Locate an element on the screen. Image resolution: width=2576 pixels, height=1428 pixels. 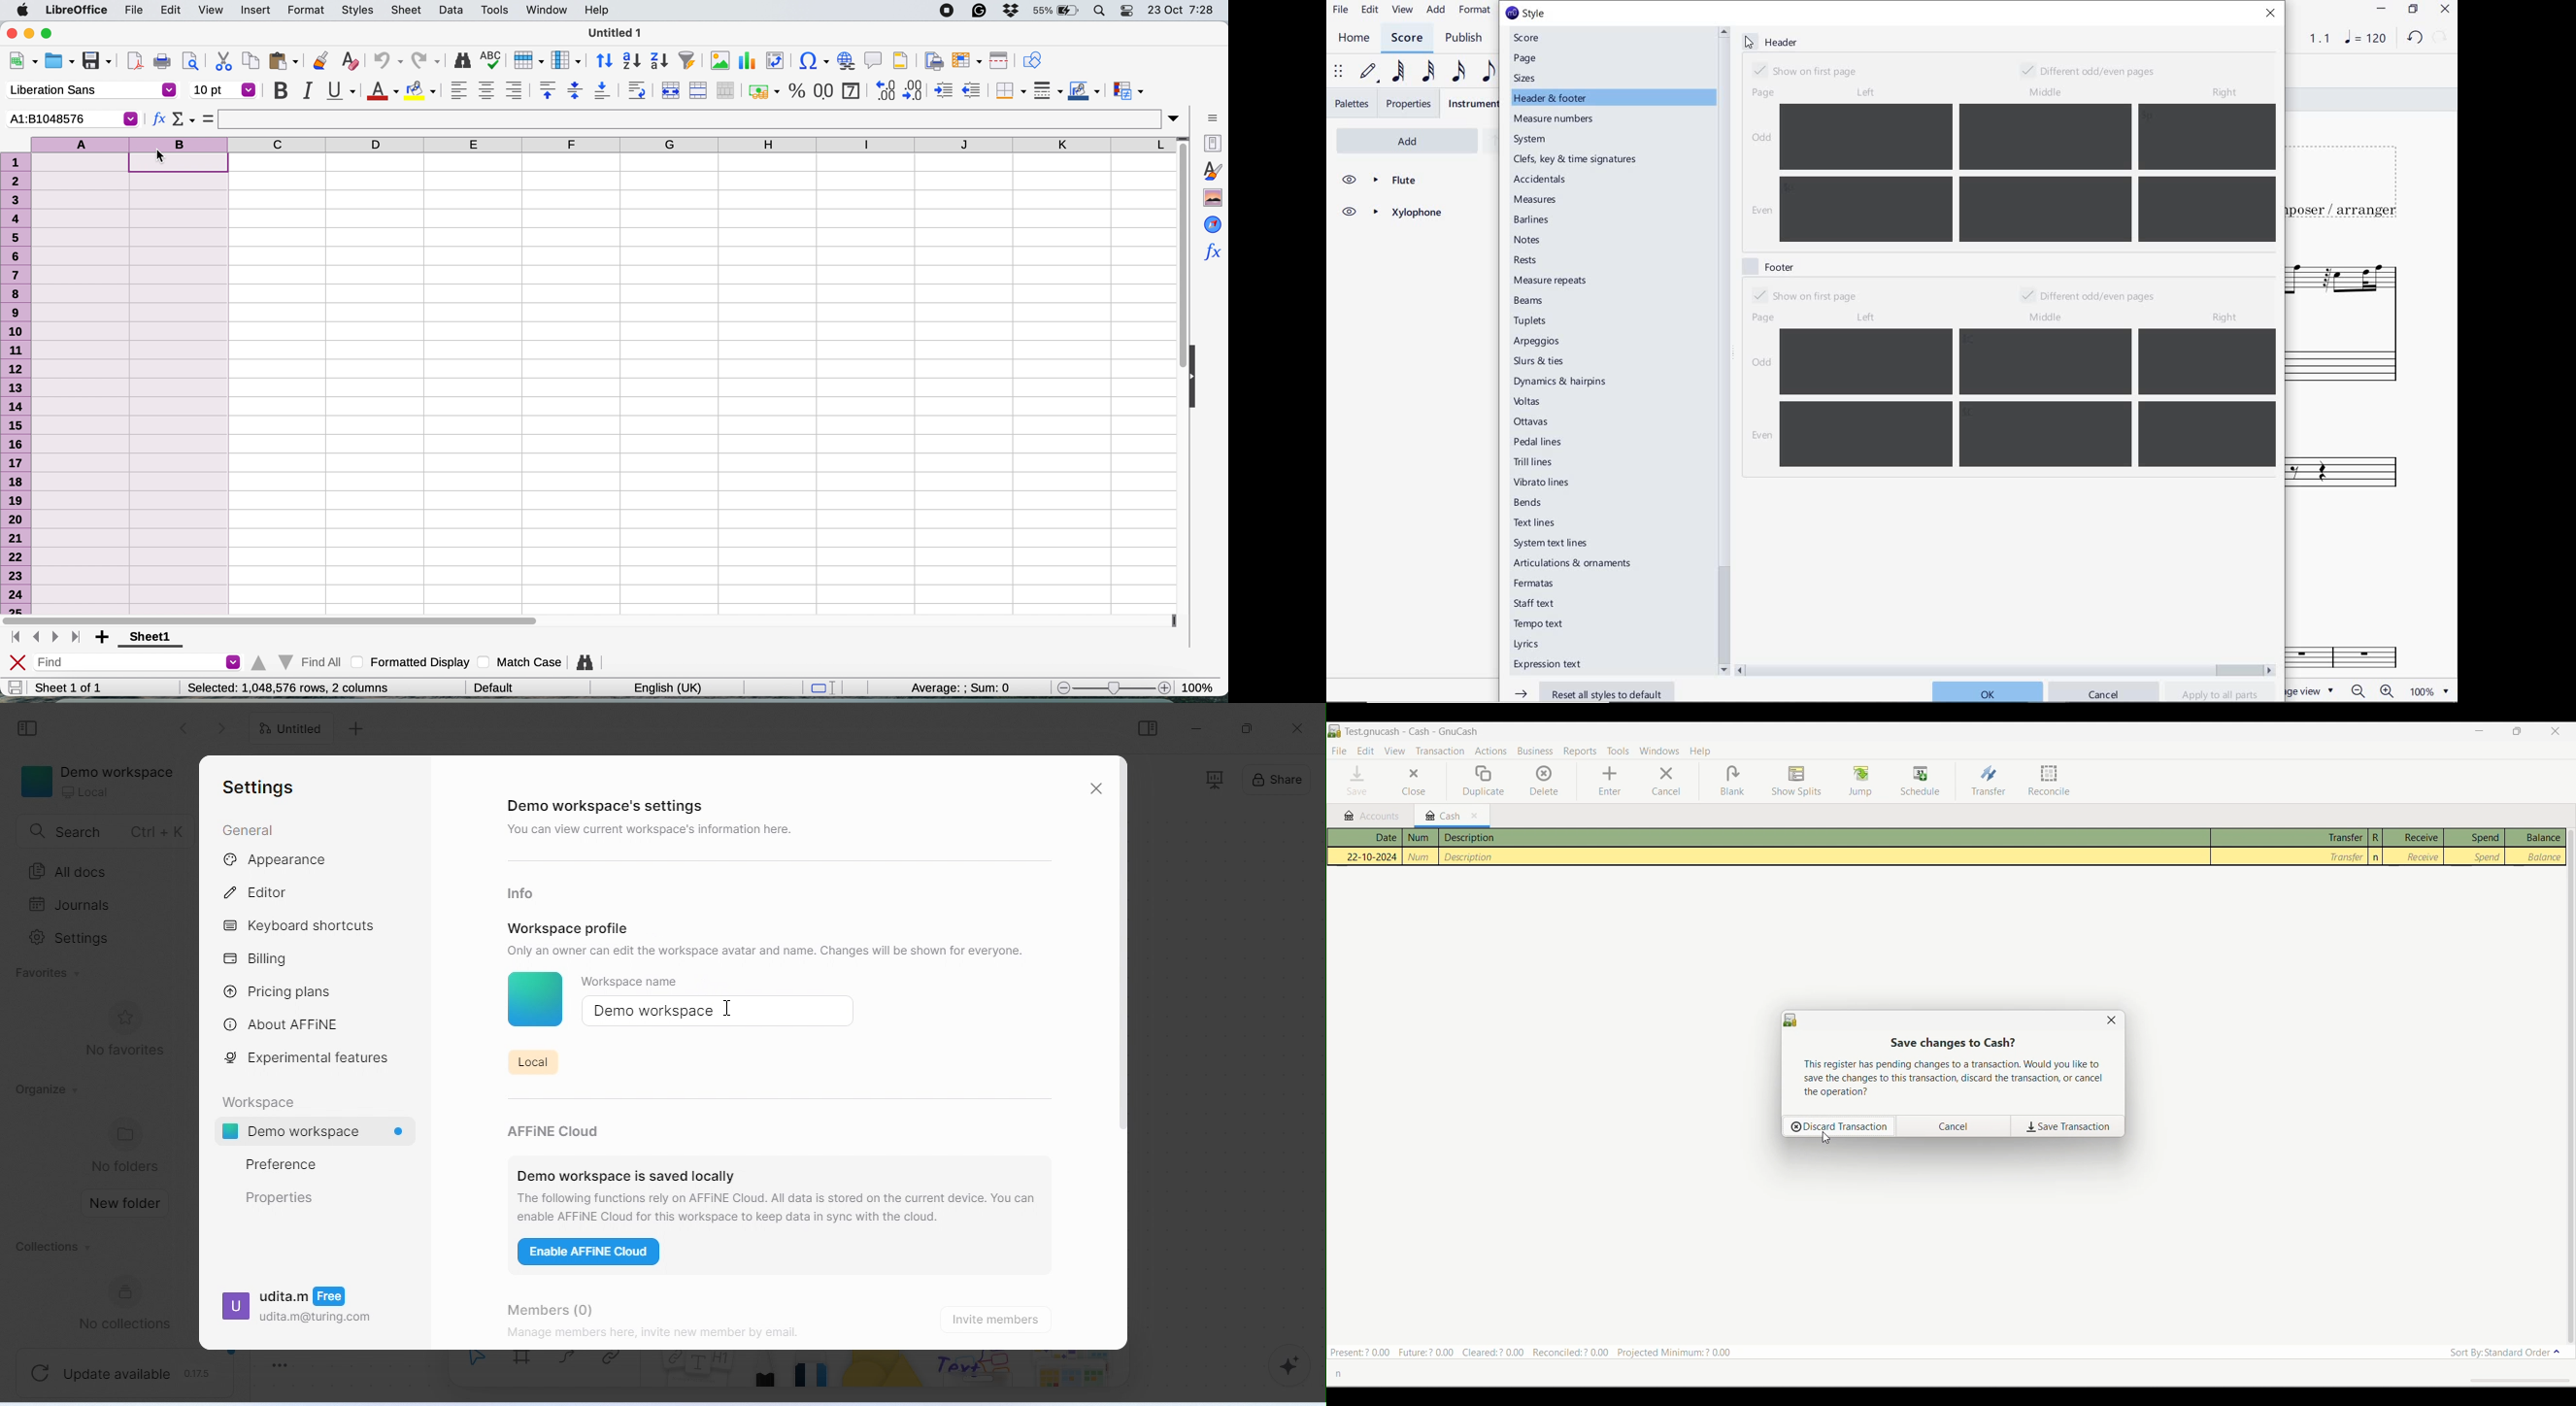
merge and center or unmerge is located at coordinates (671, 91).